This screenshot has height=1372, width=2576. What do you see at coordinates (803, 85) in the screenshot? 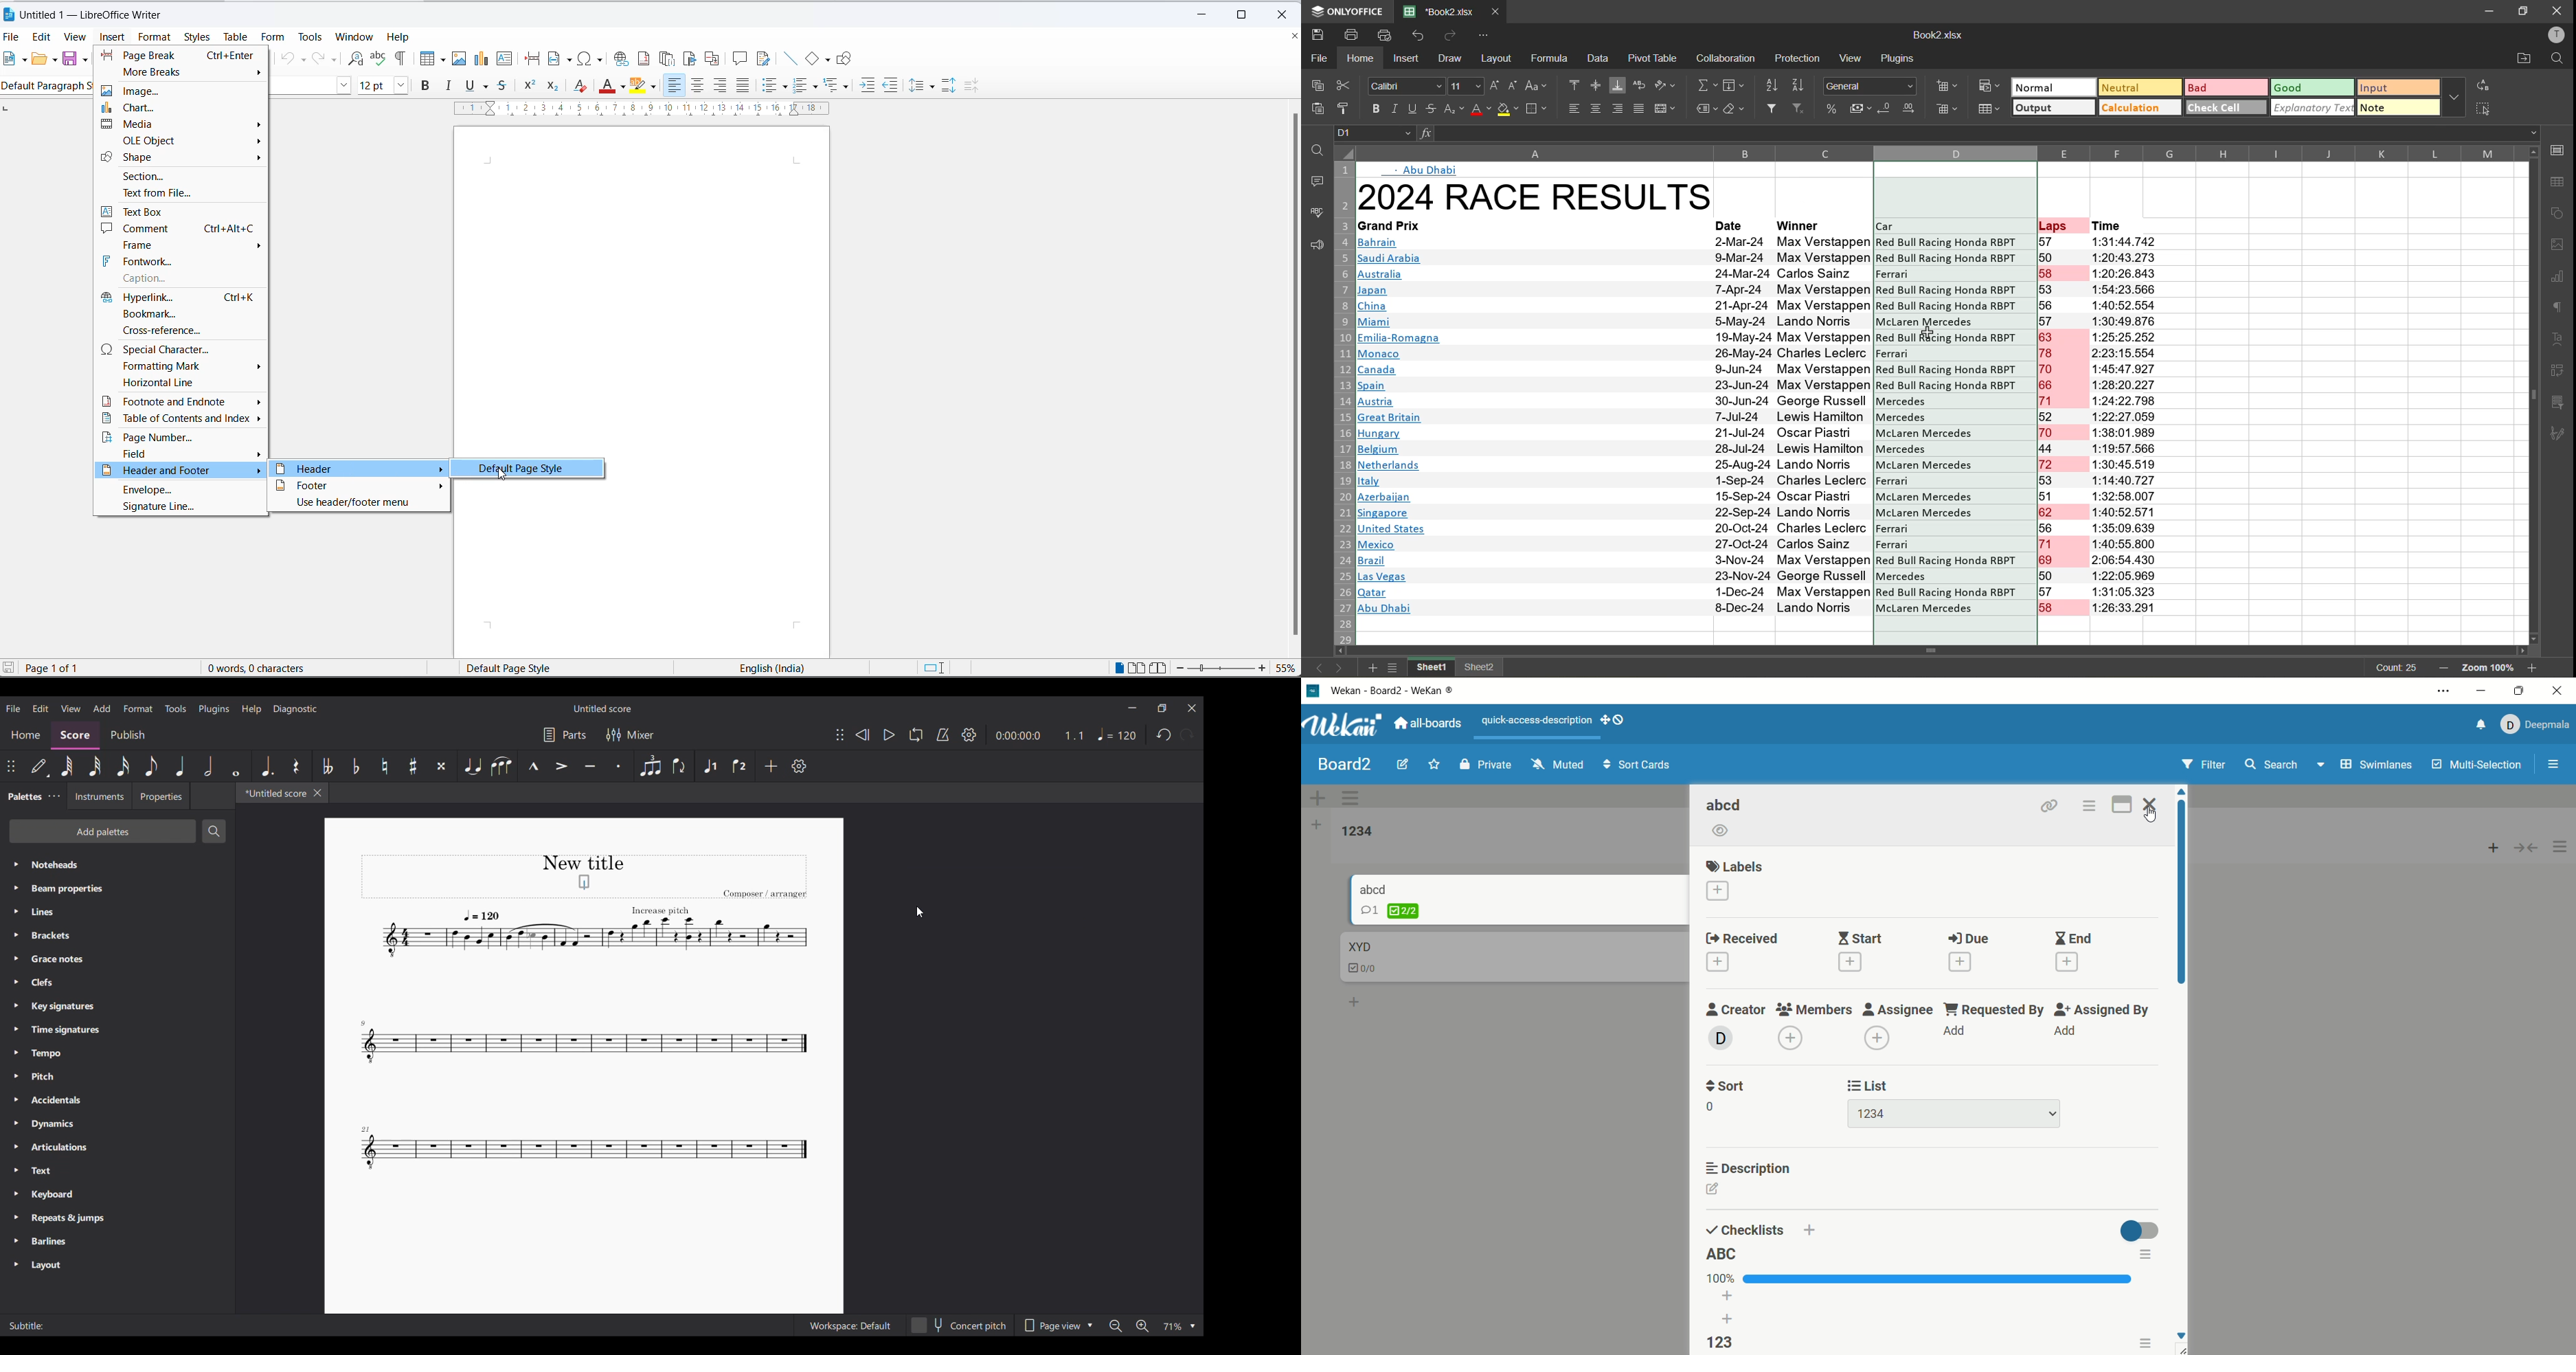
I see `toggle ordered list` at bounding box center [803, 85].